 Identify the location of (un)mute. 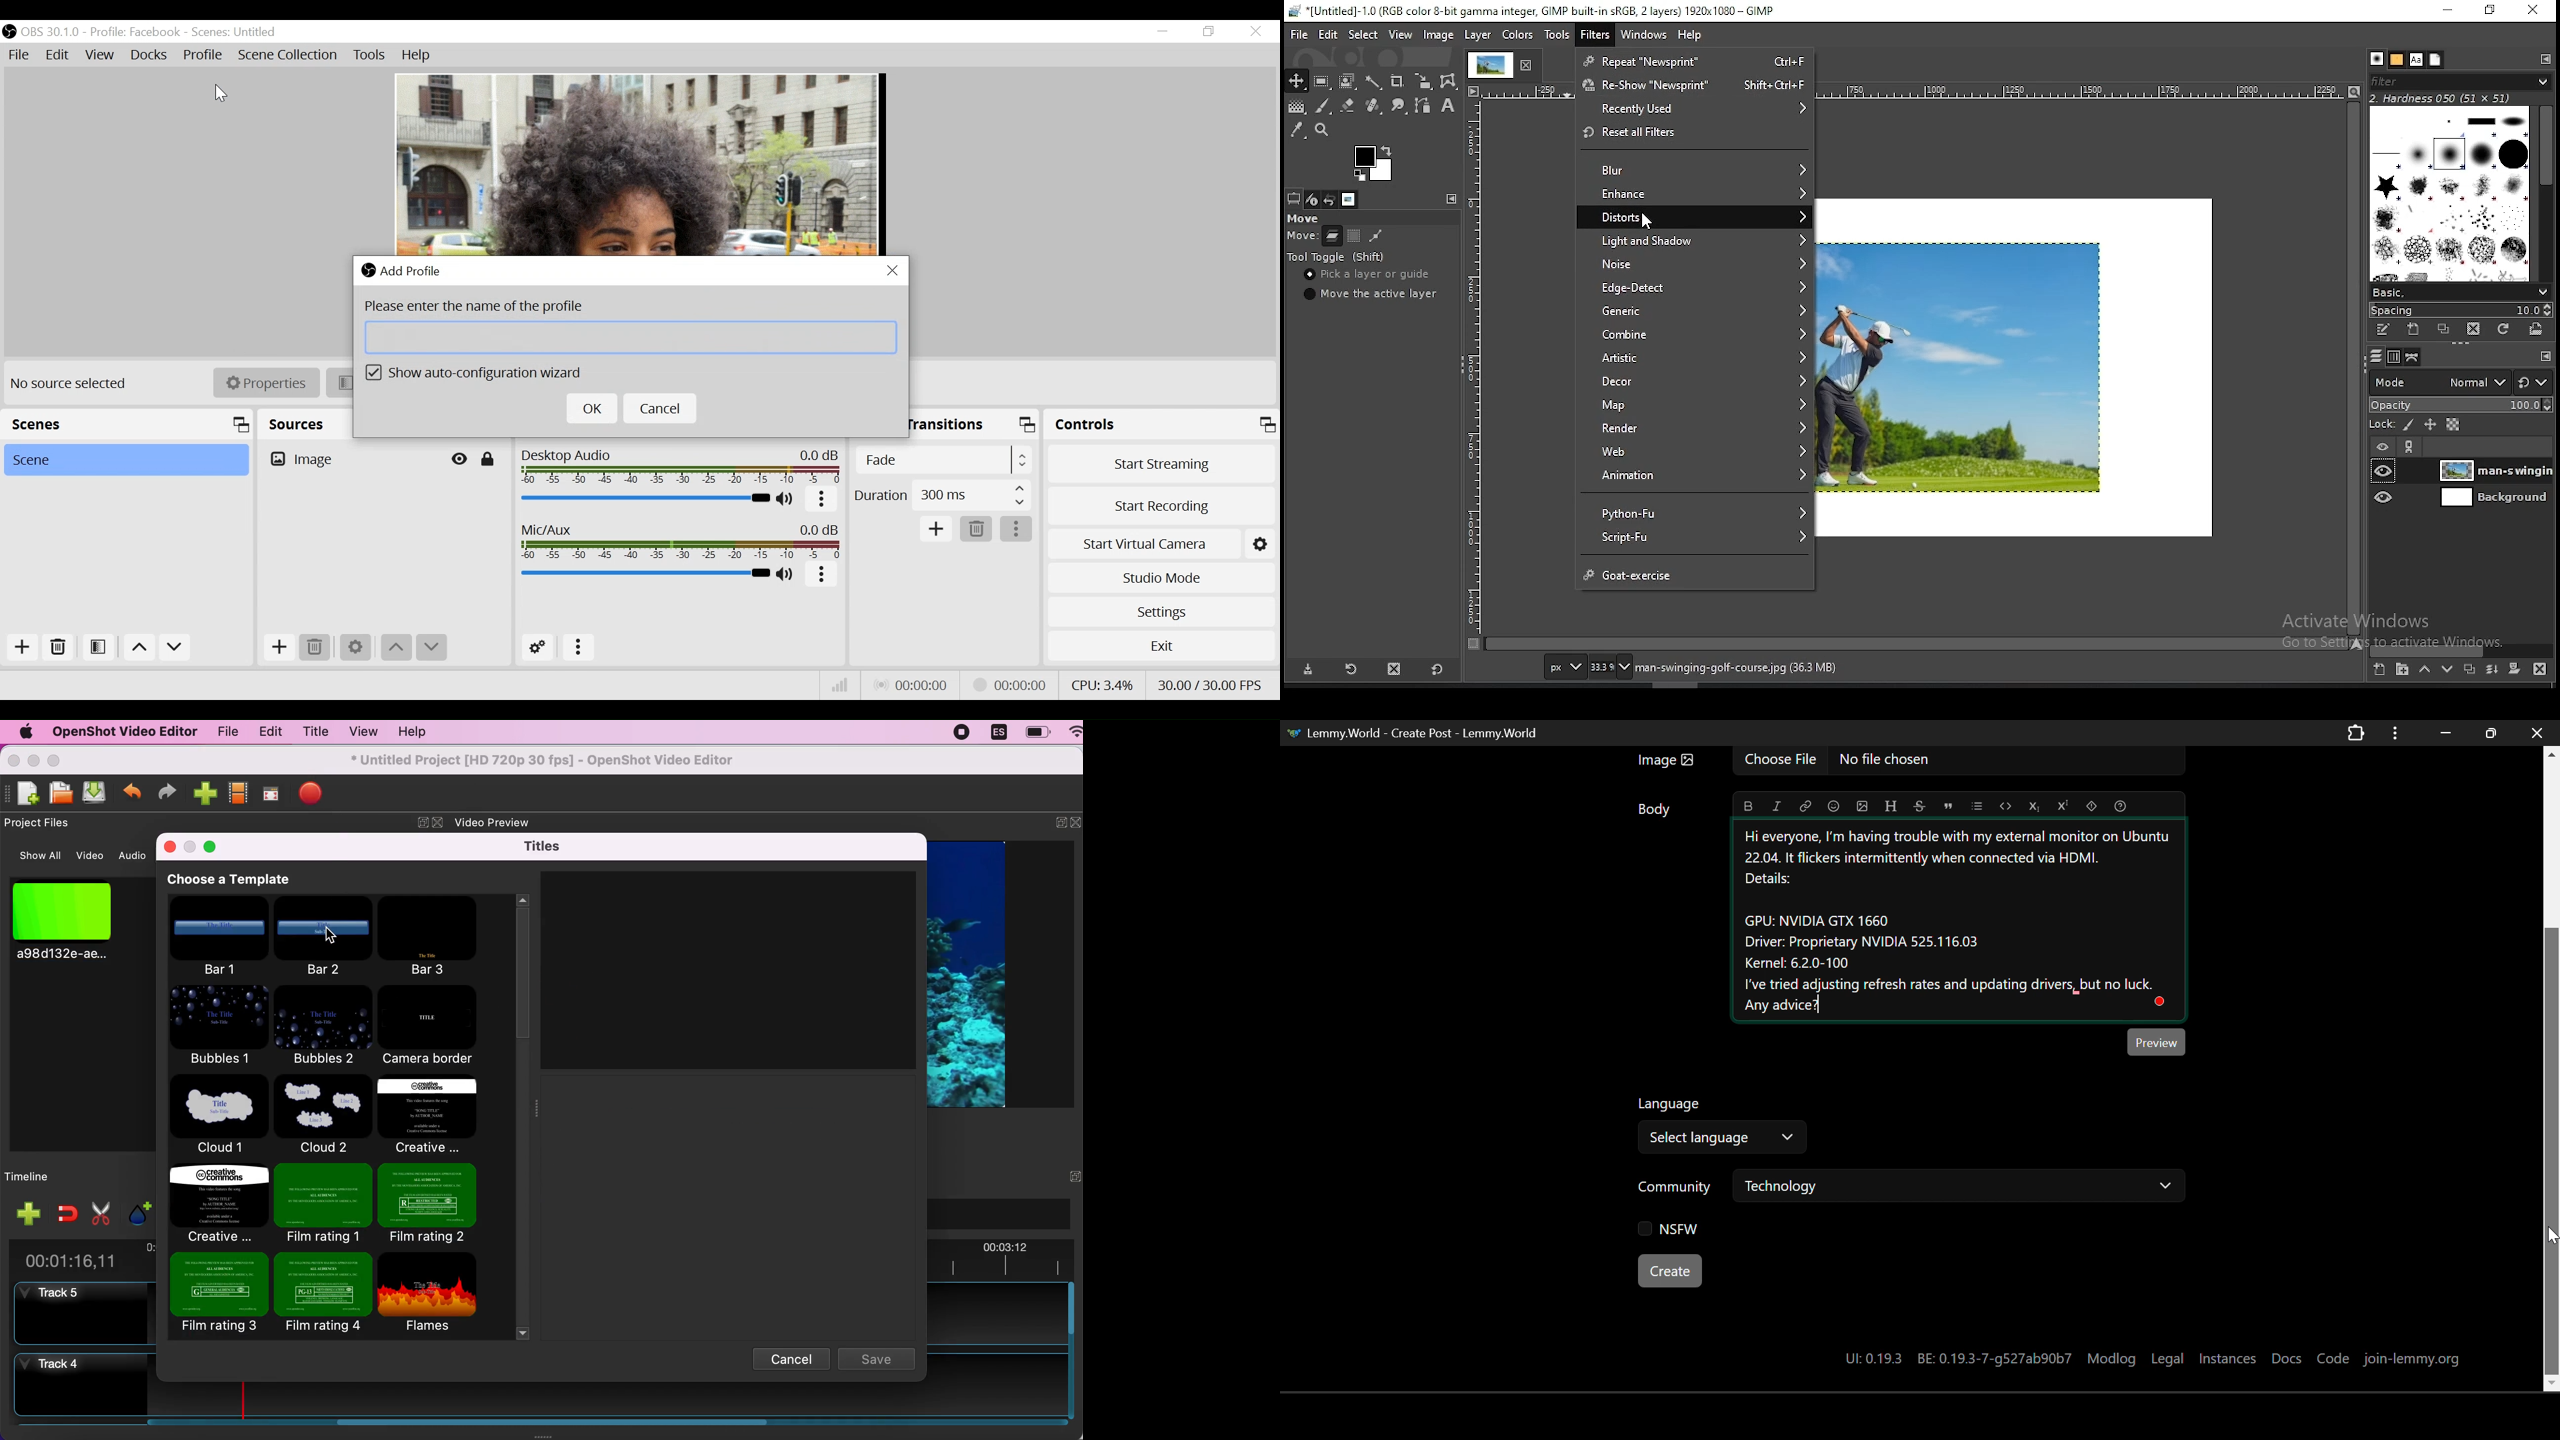
(789, 575).